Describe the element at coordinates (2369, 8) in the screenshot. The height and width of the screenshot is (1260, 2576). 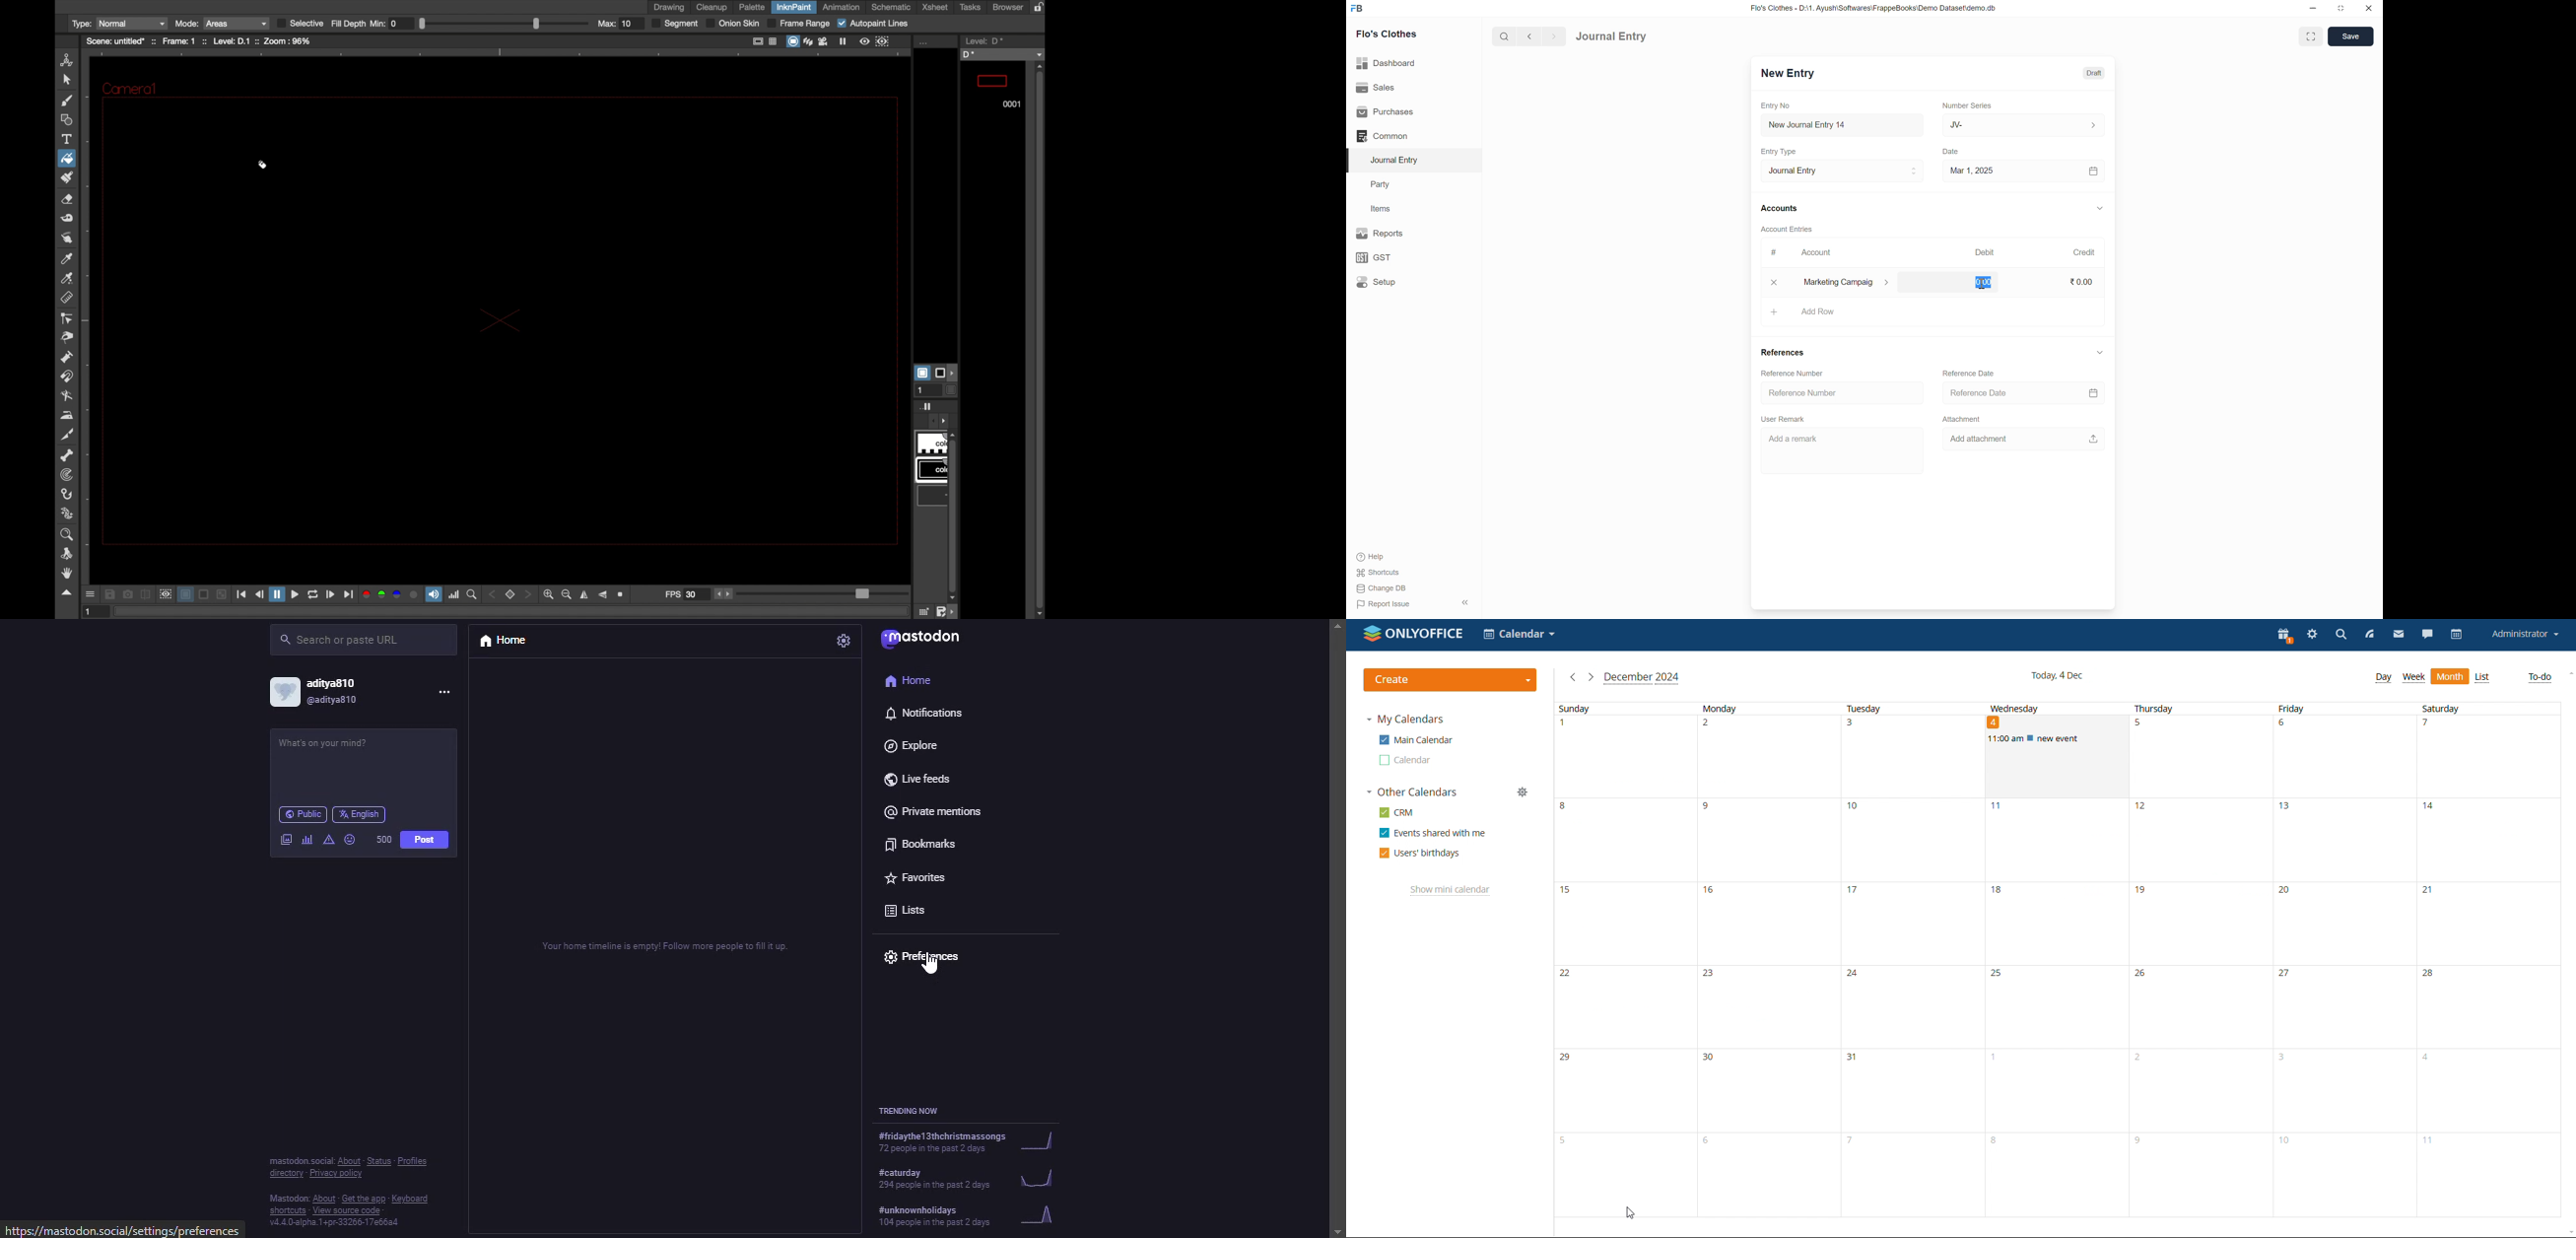
I see `close` at that location.